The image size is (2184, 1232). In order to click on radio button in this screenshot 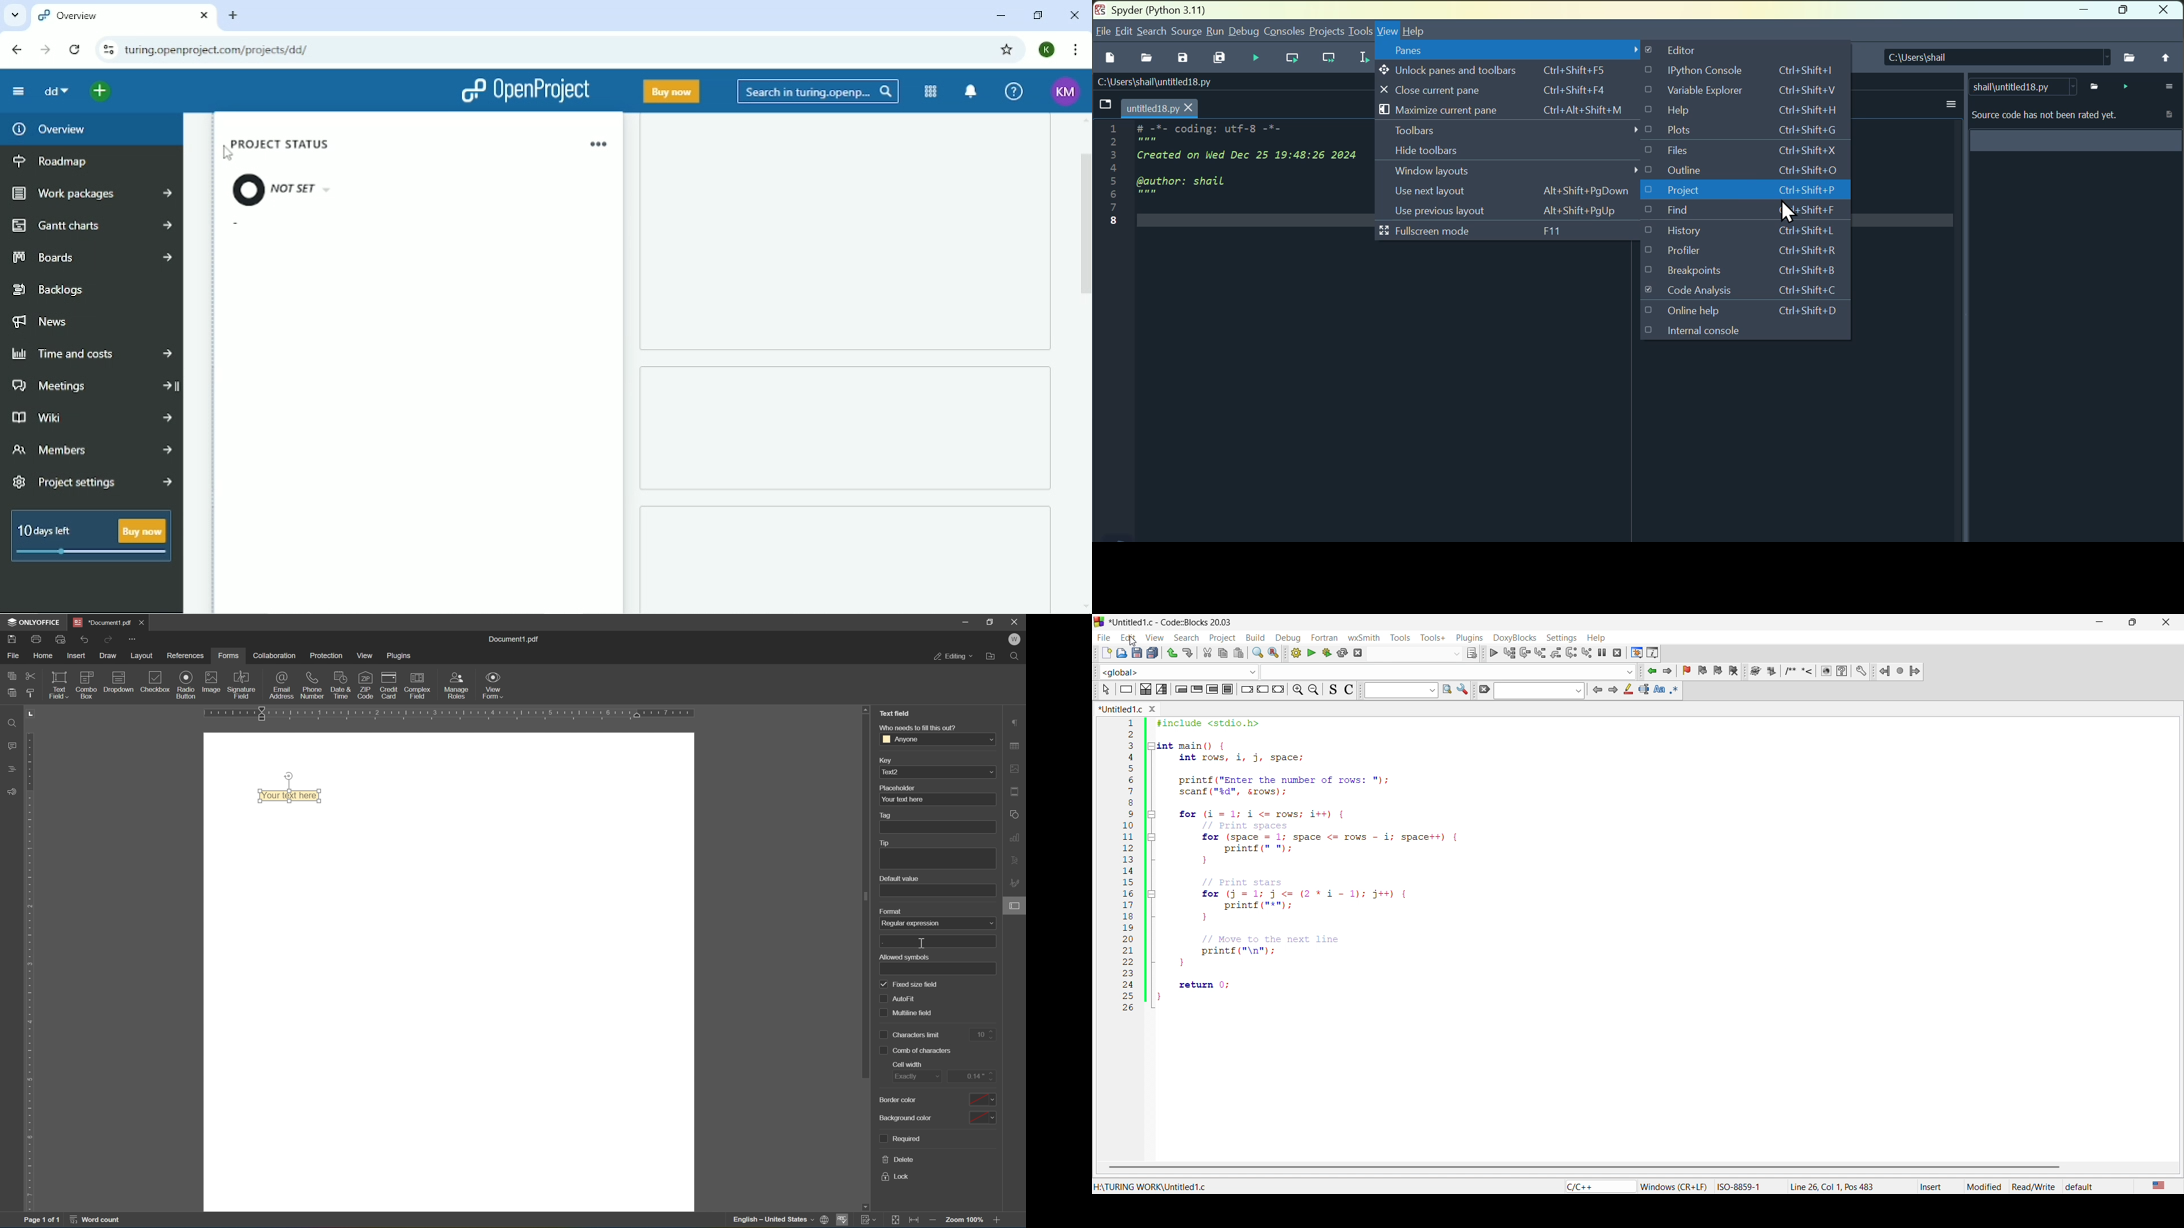, I will do `click(186, 684)`.